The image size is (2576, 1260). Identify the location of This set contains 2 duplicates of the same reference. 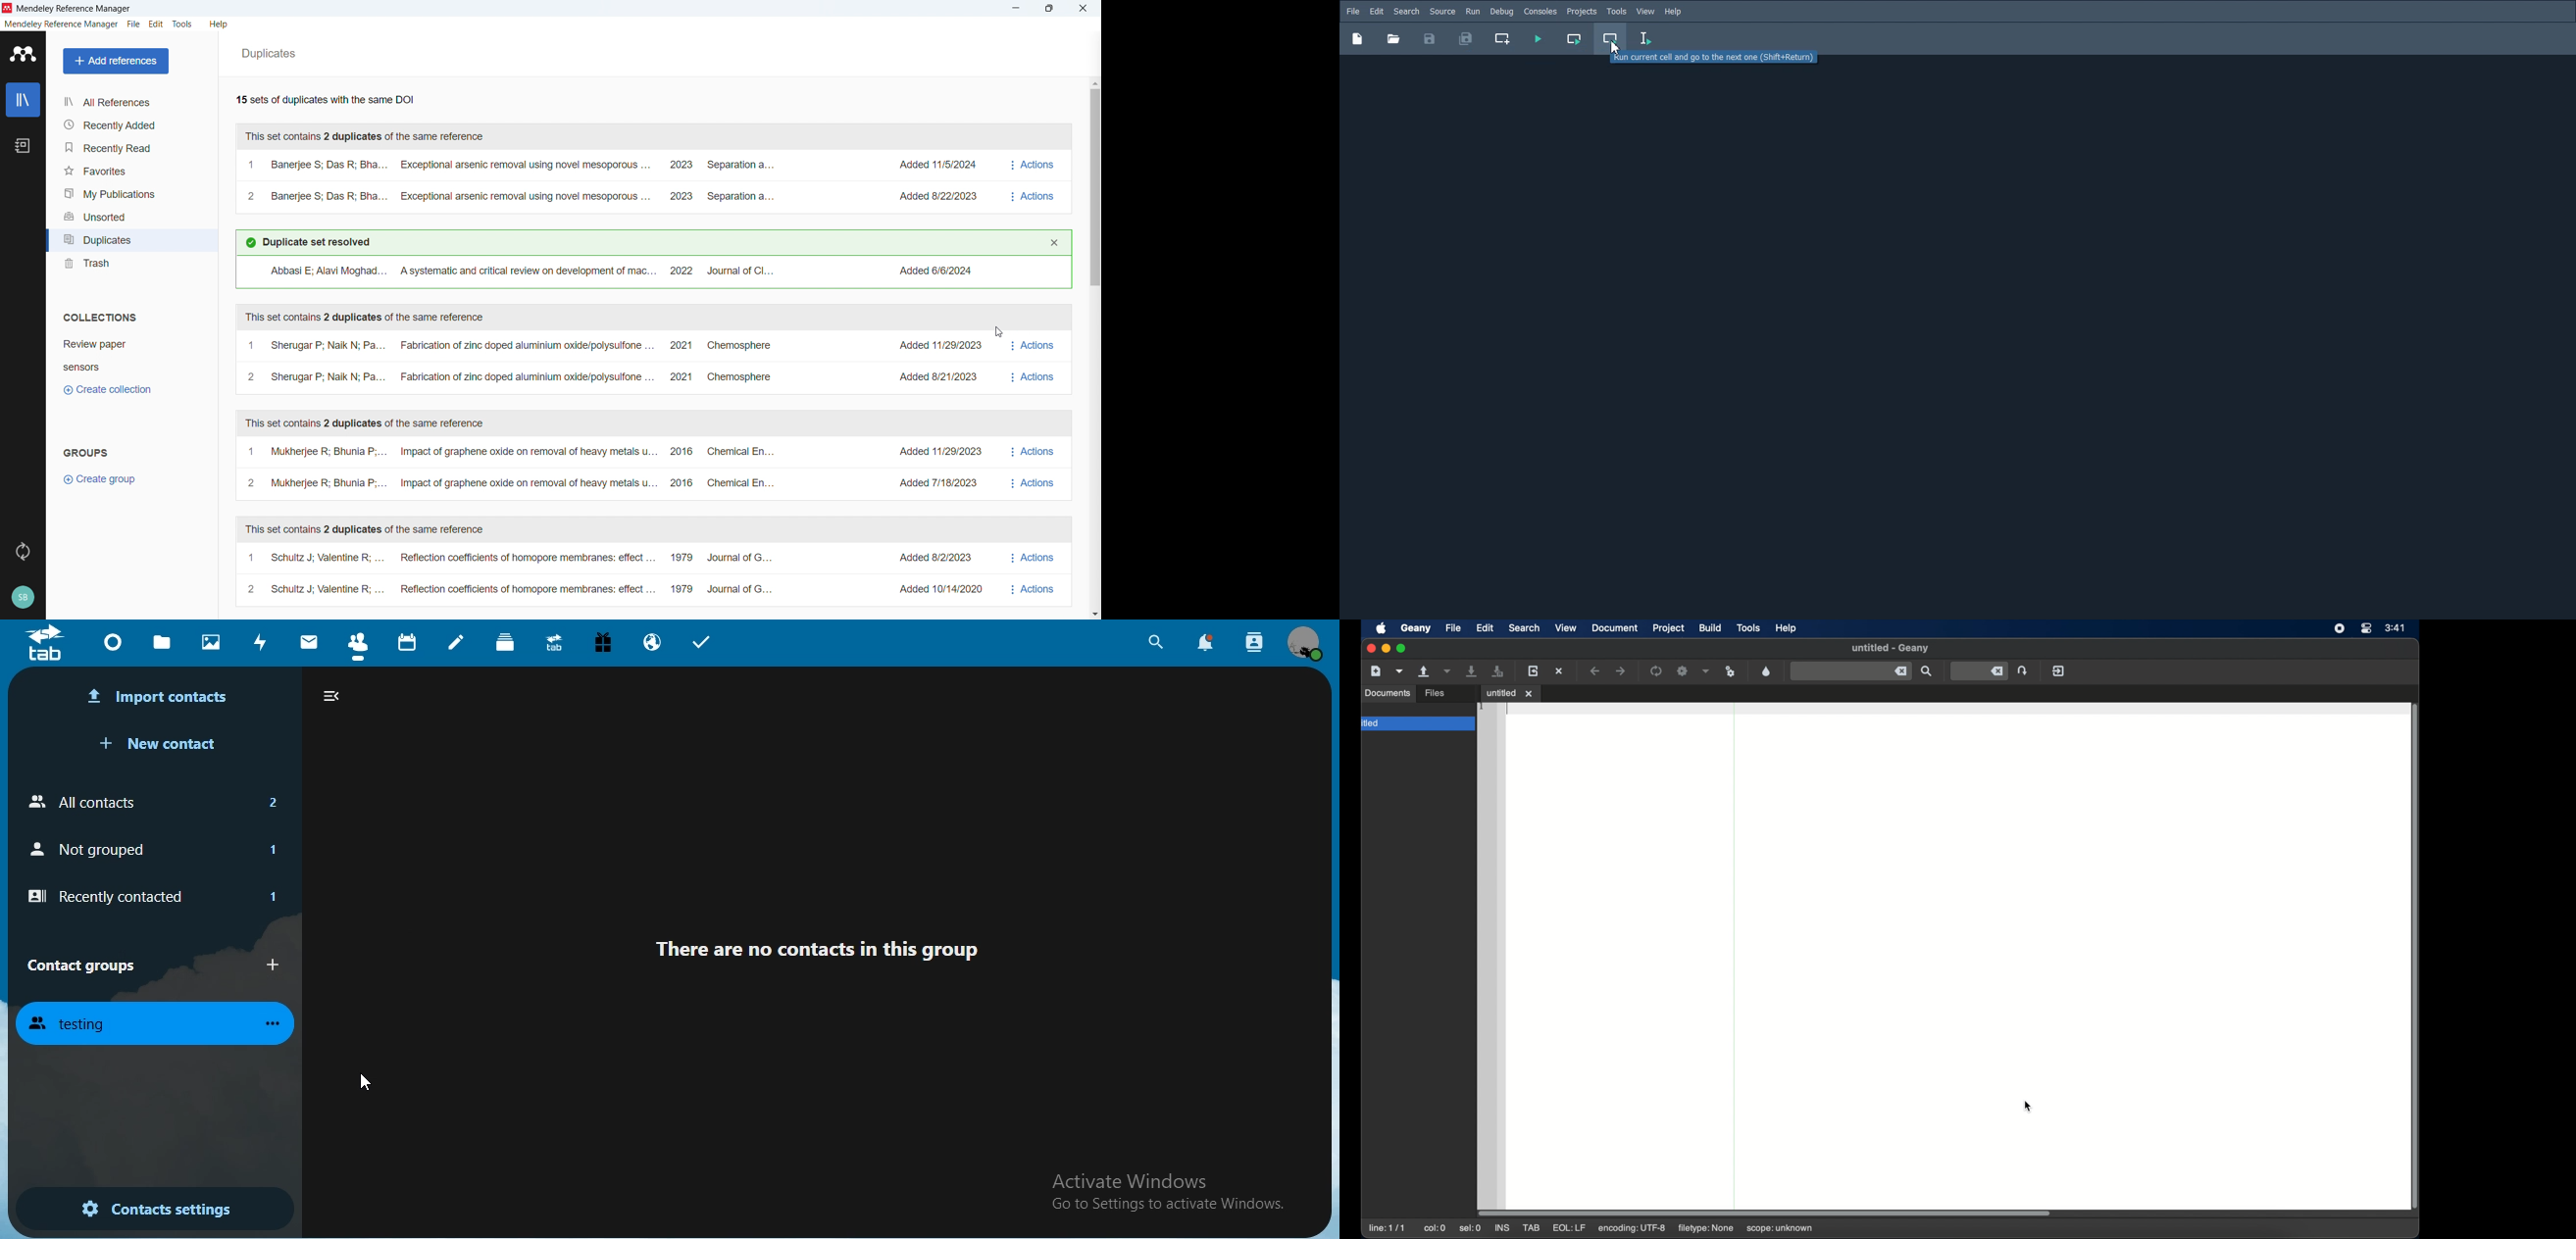
(368, 531).